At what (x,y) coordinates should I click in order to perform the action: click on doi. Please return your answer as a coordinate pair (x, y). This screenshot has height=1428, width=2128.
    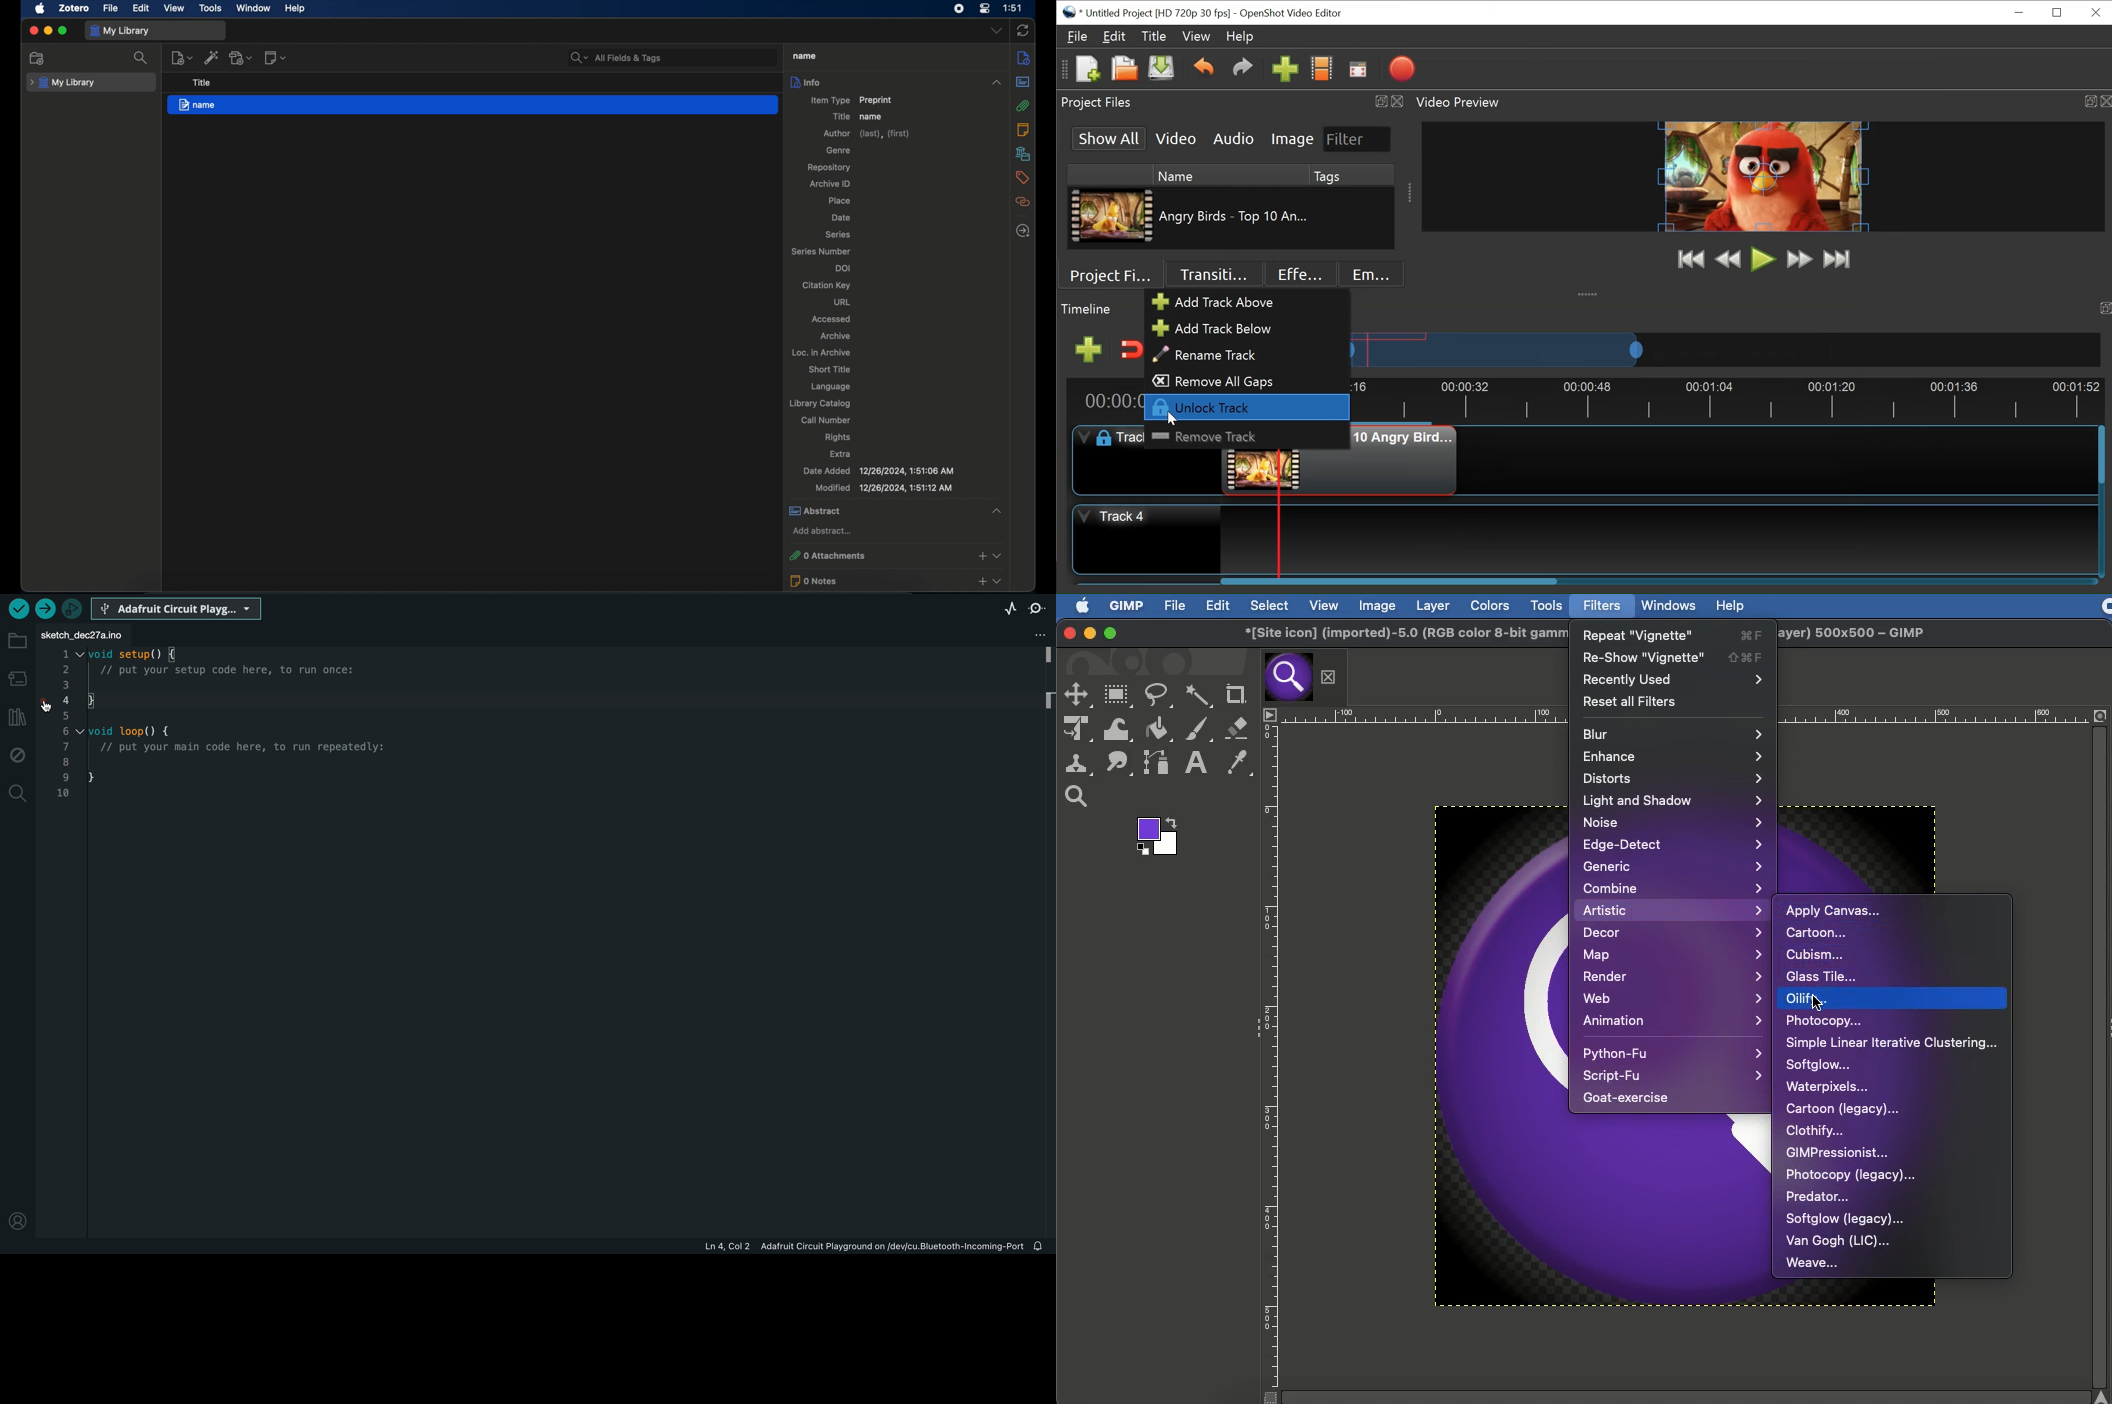
    Looking at the image, I should click on (842, 268).